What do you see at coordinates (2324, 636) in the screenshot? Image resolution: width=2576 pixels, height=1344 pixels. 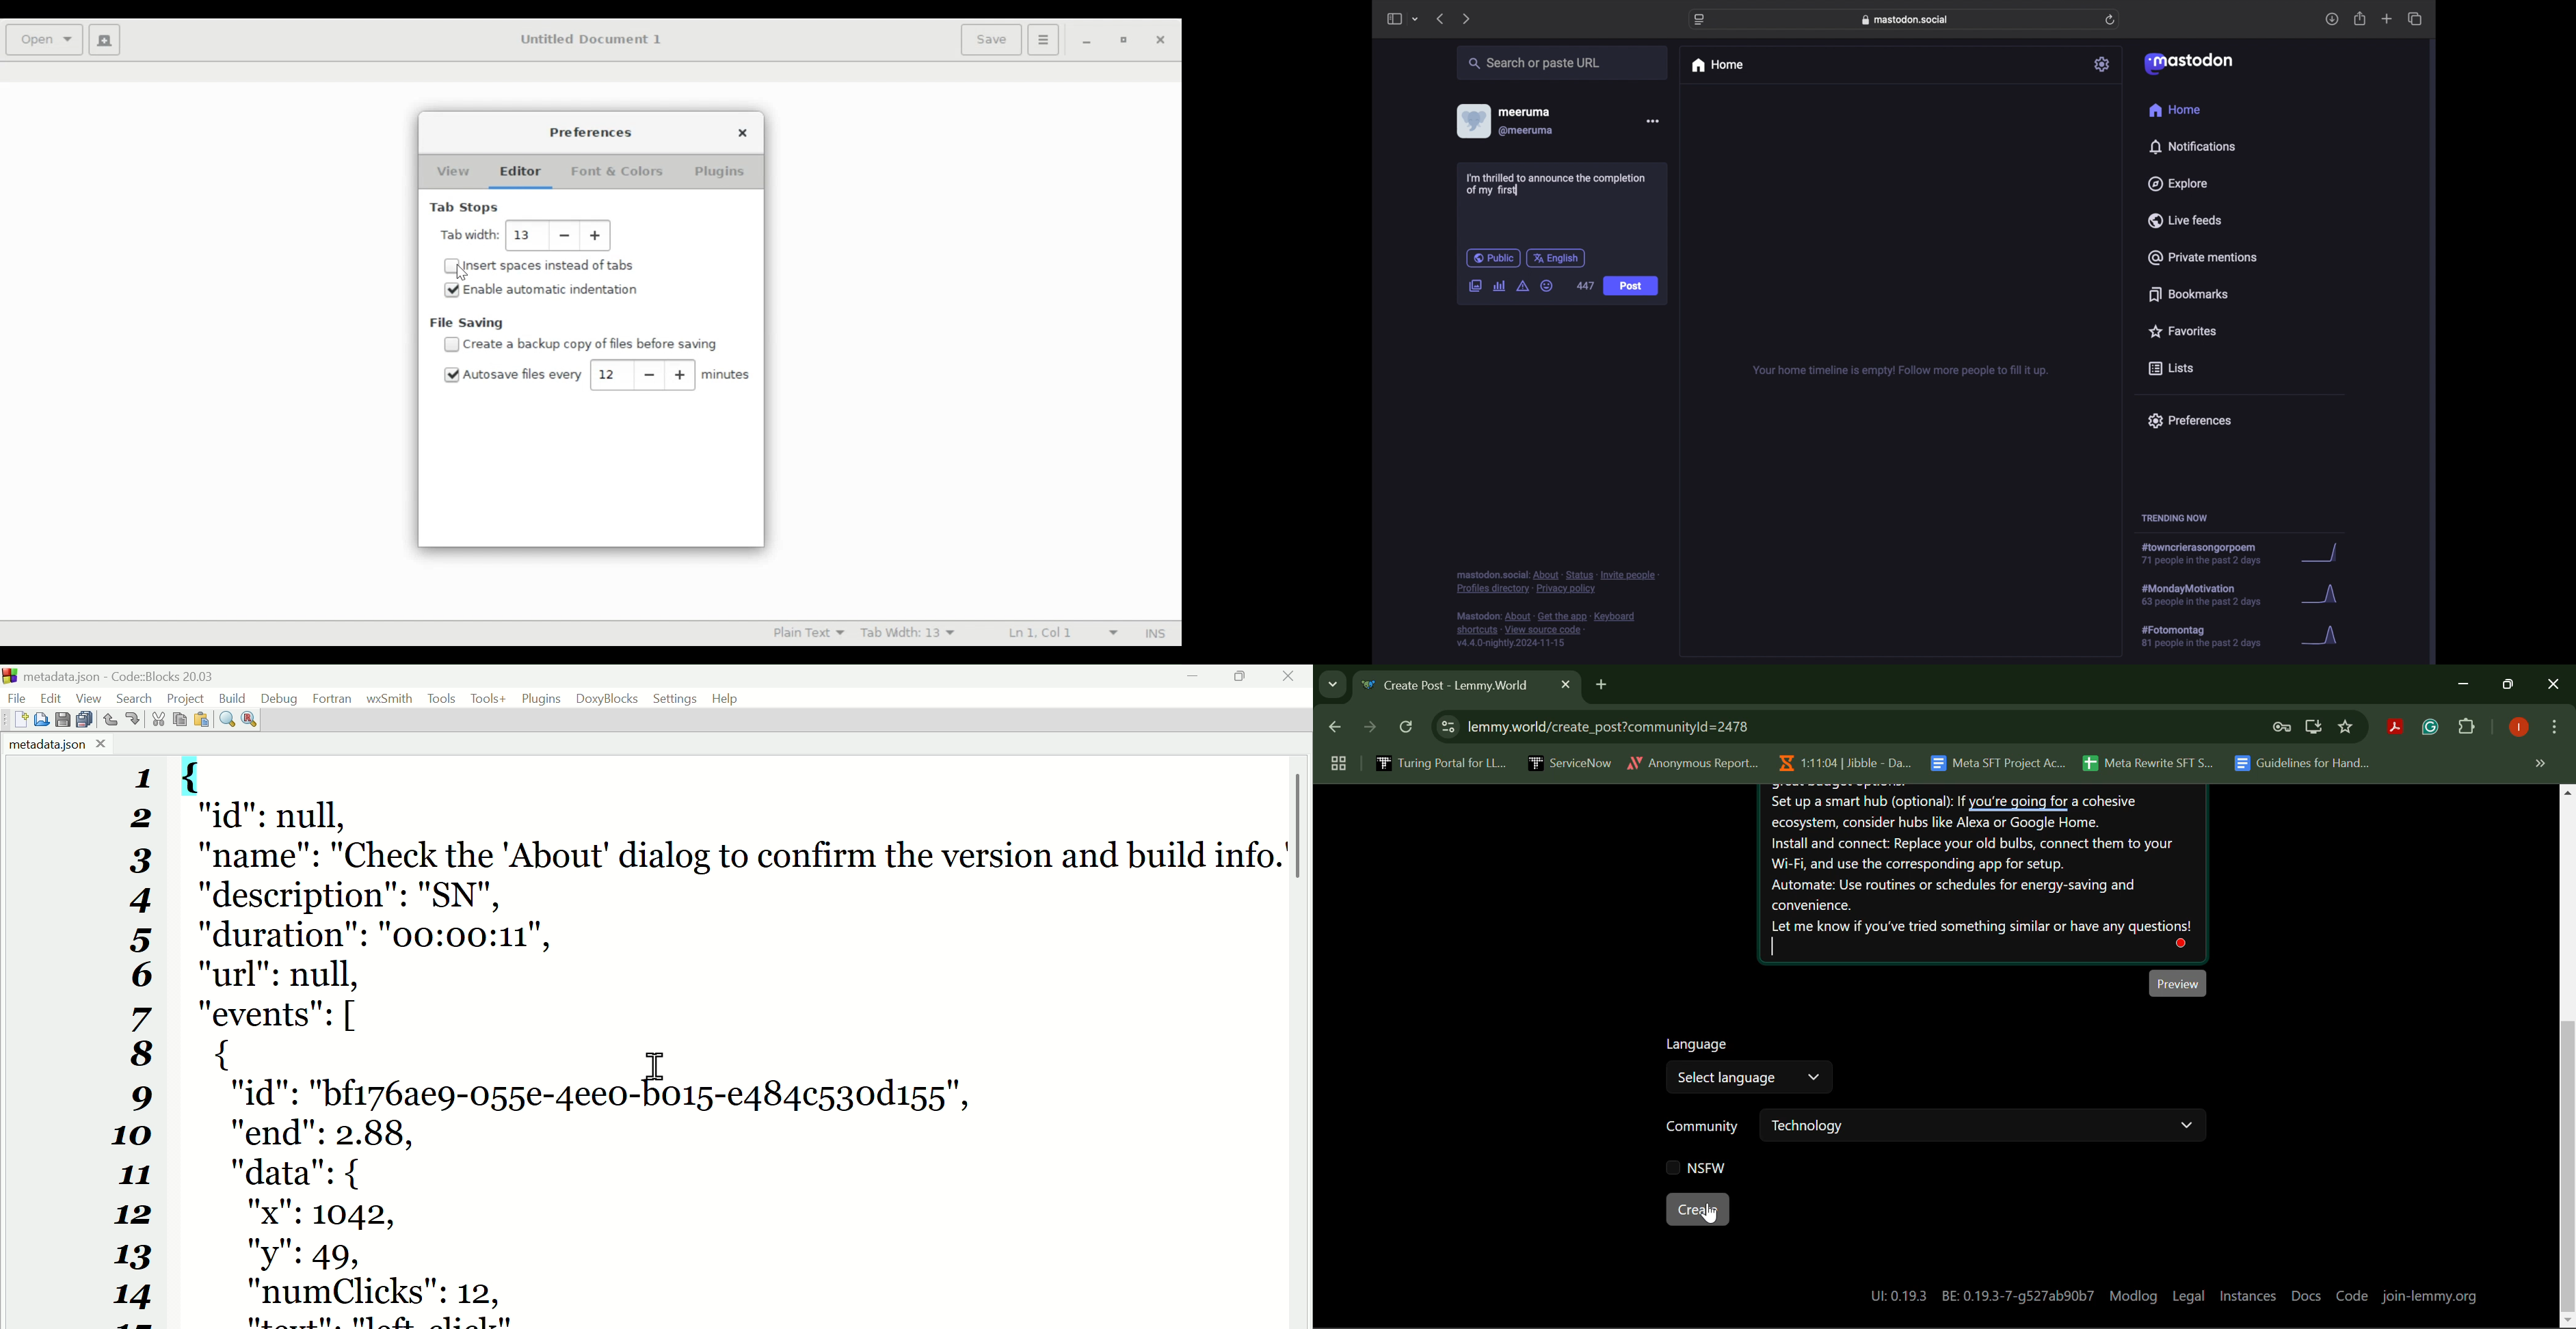 I see `graph` at bounding box center [2324, 636].